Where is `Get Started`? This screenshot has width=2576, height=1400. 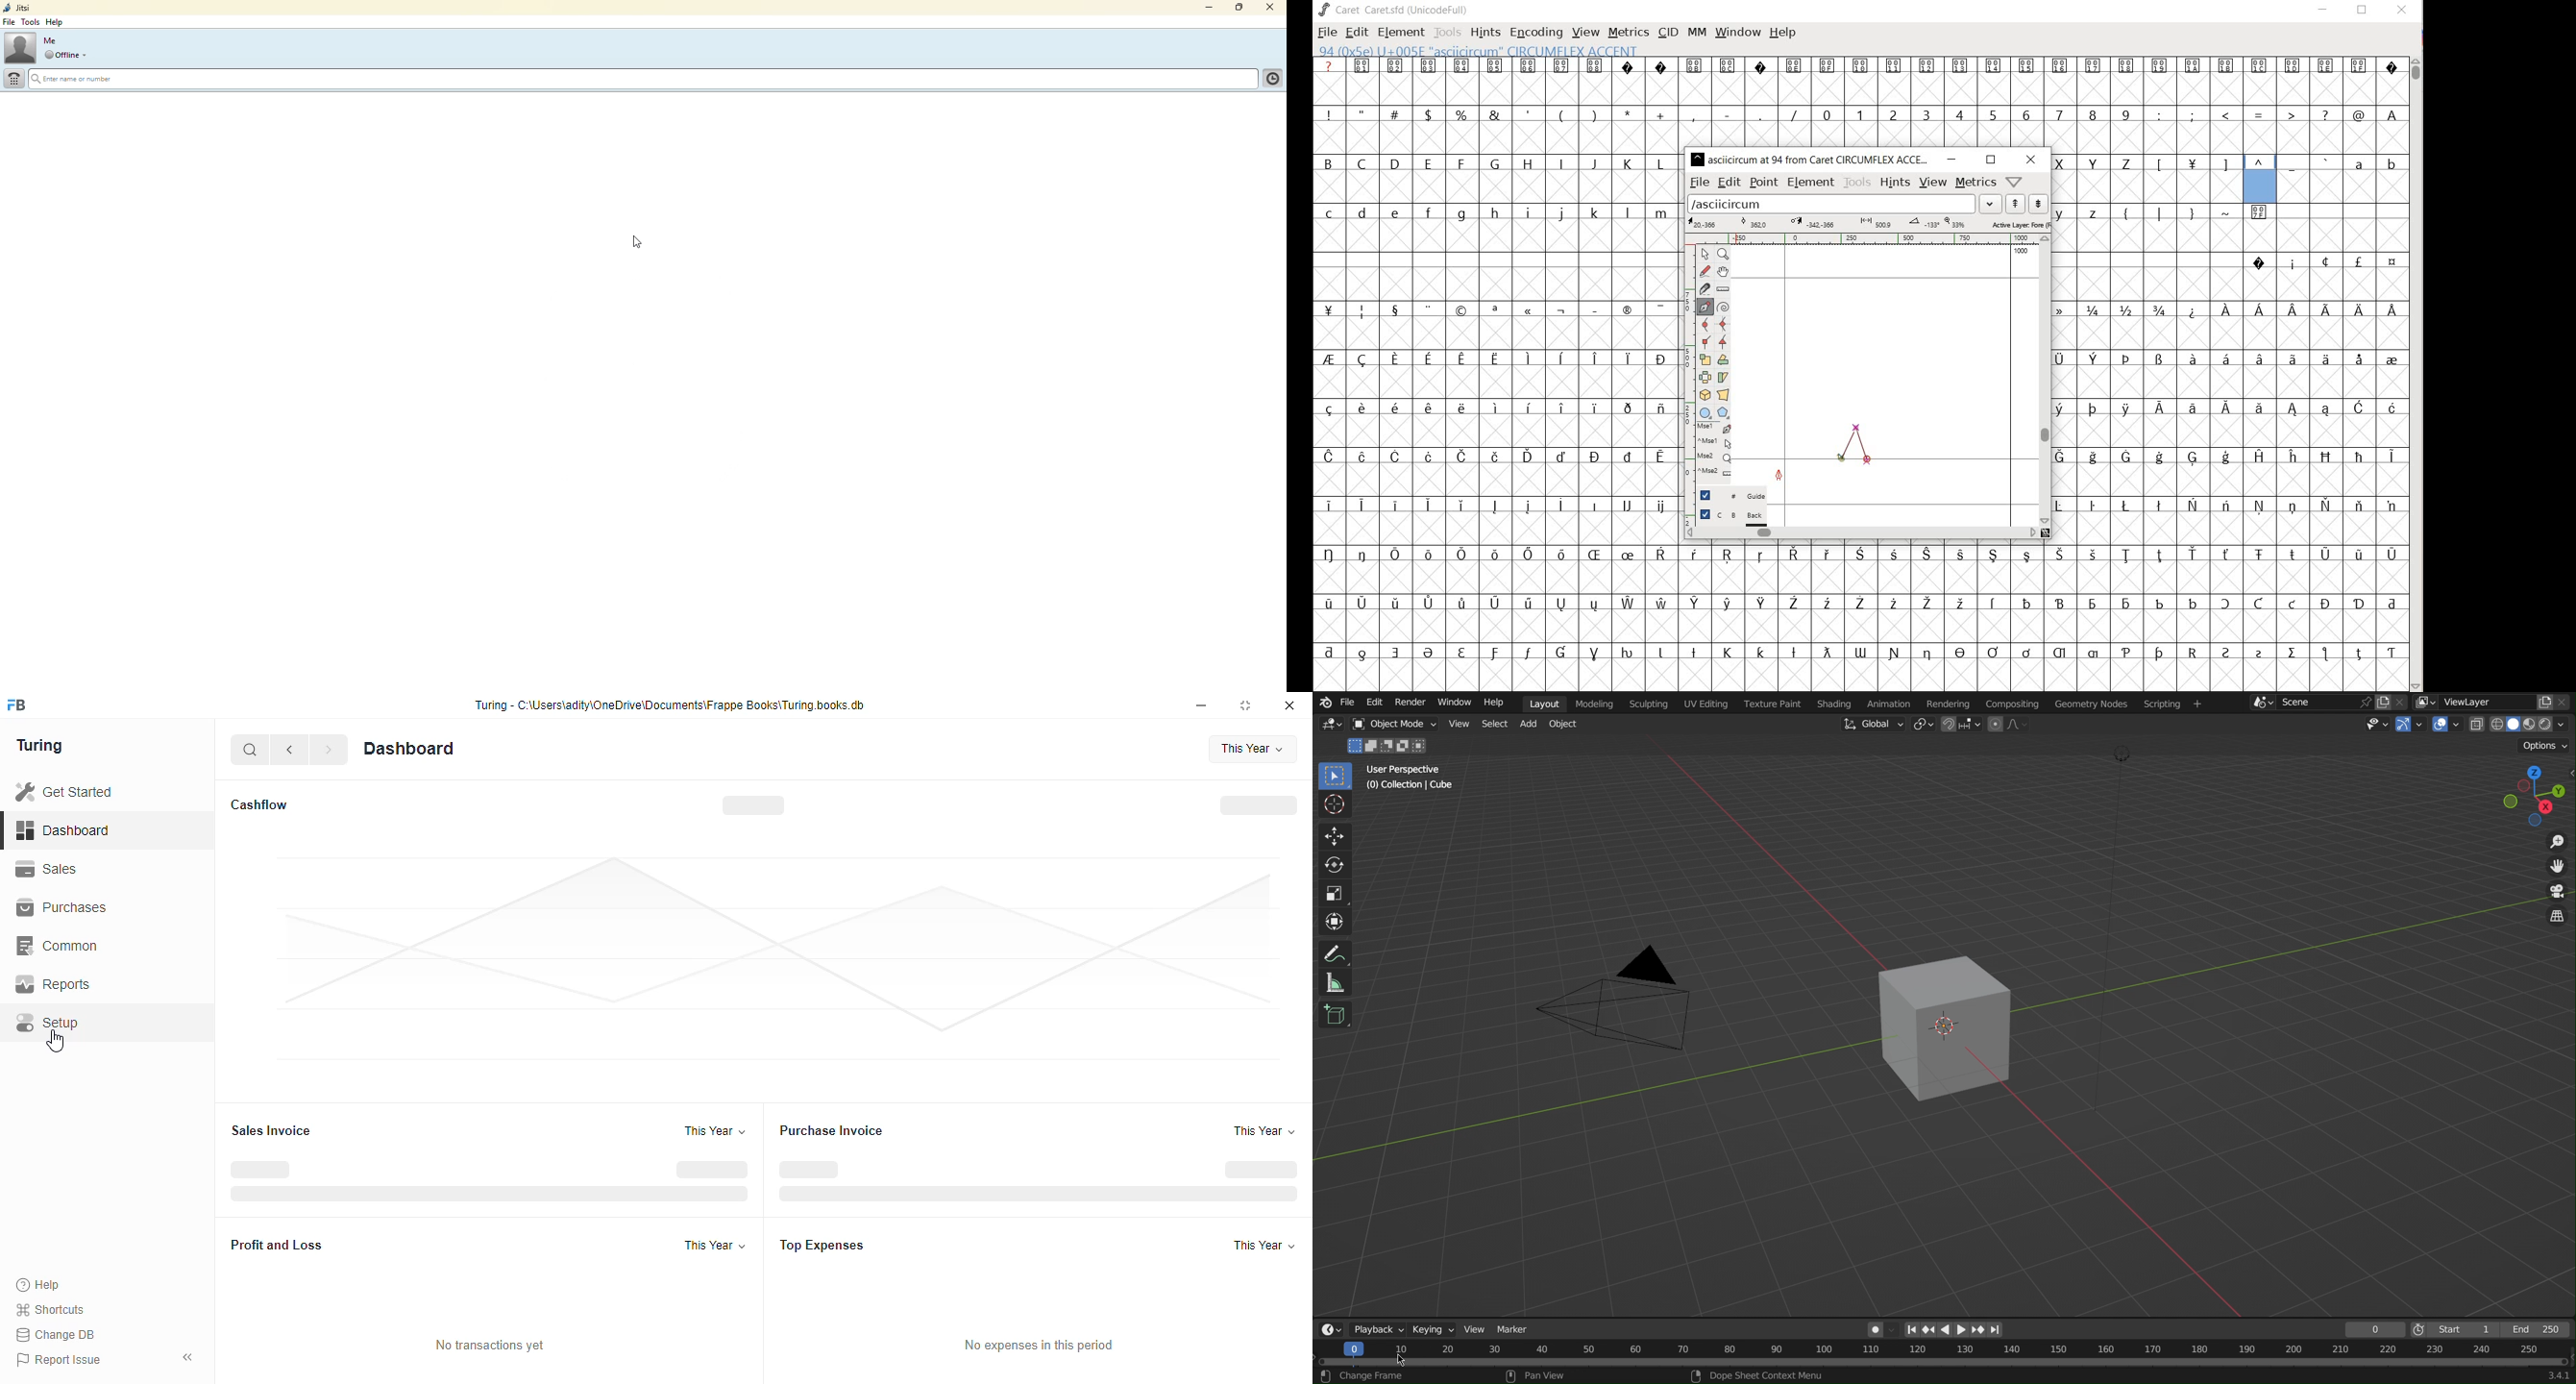 Get Started is located at coordinates (87, 790).